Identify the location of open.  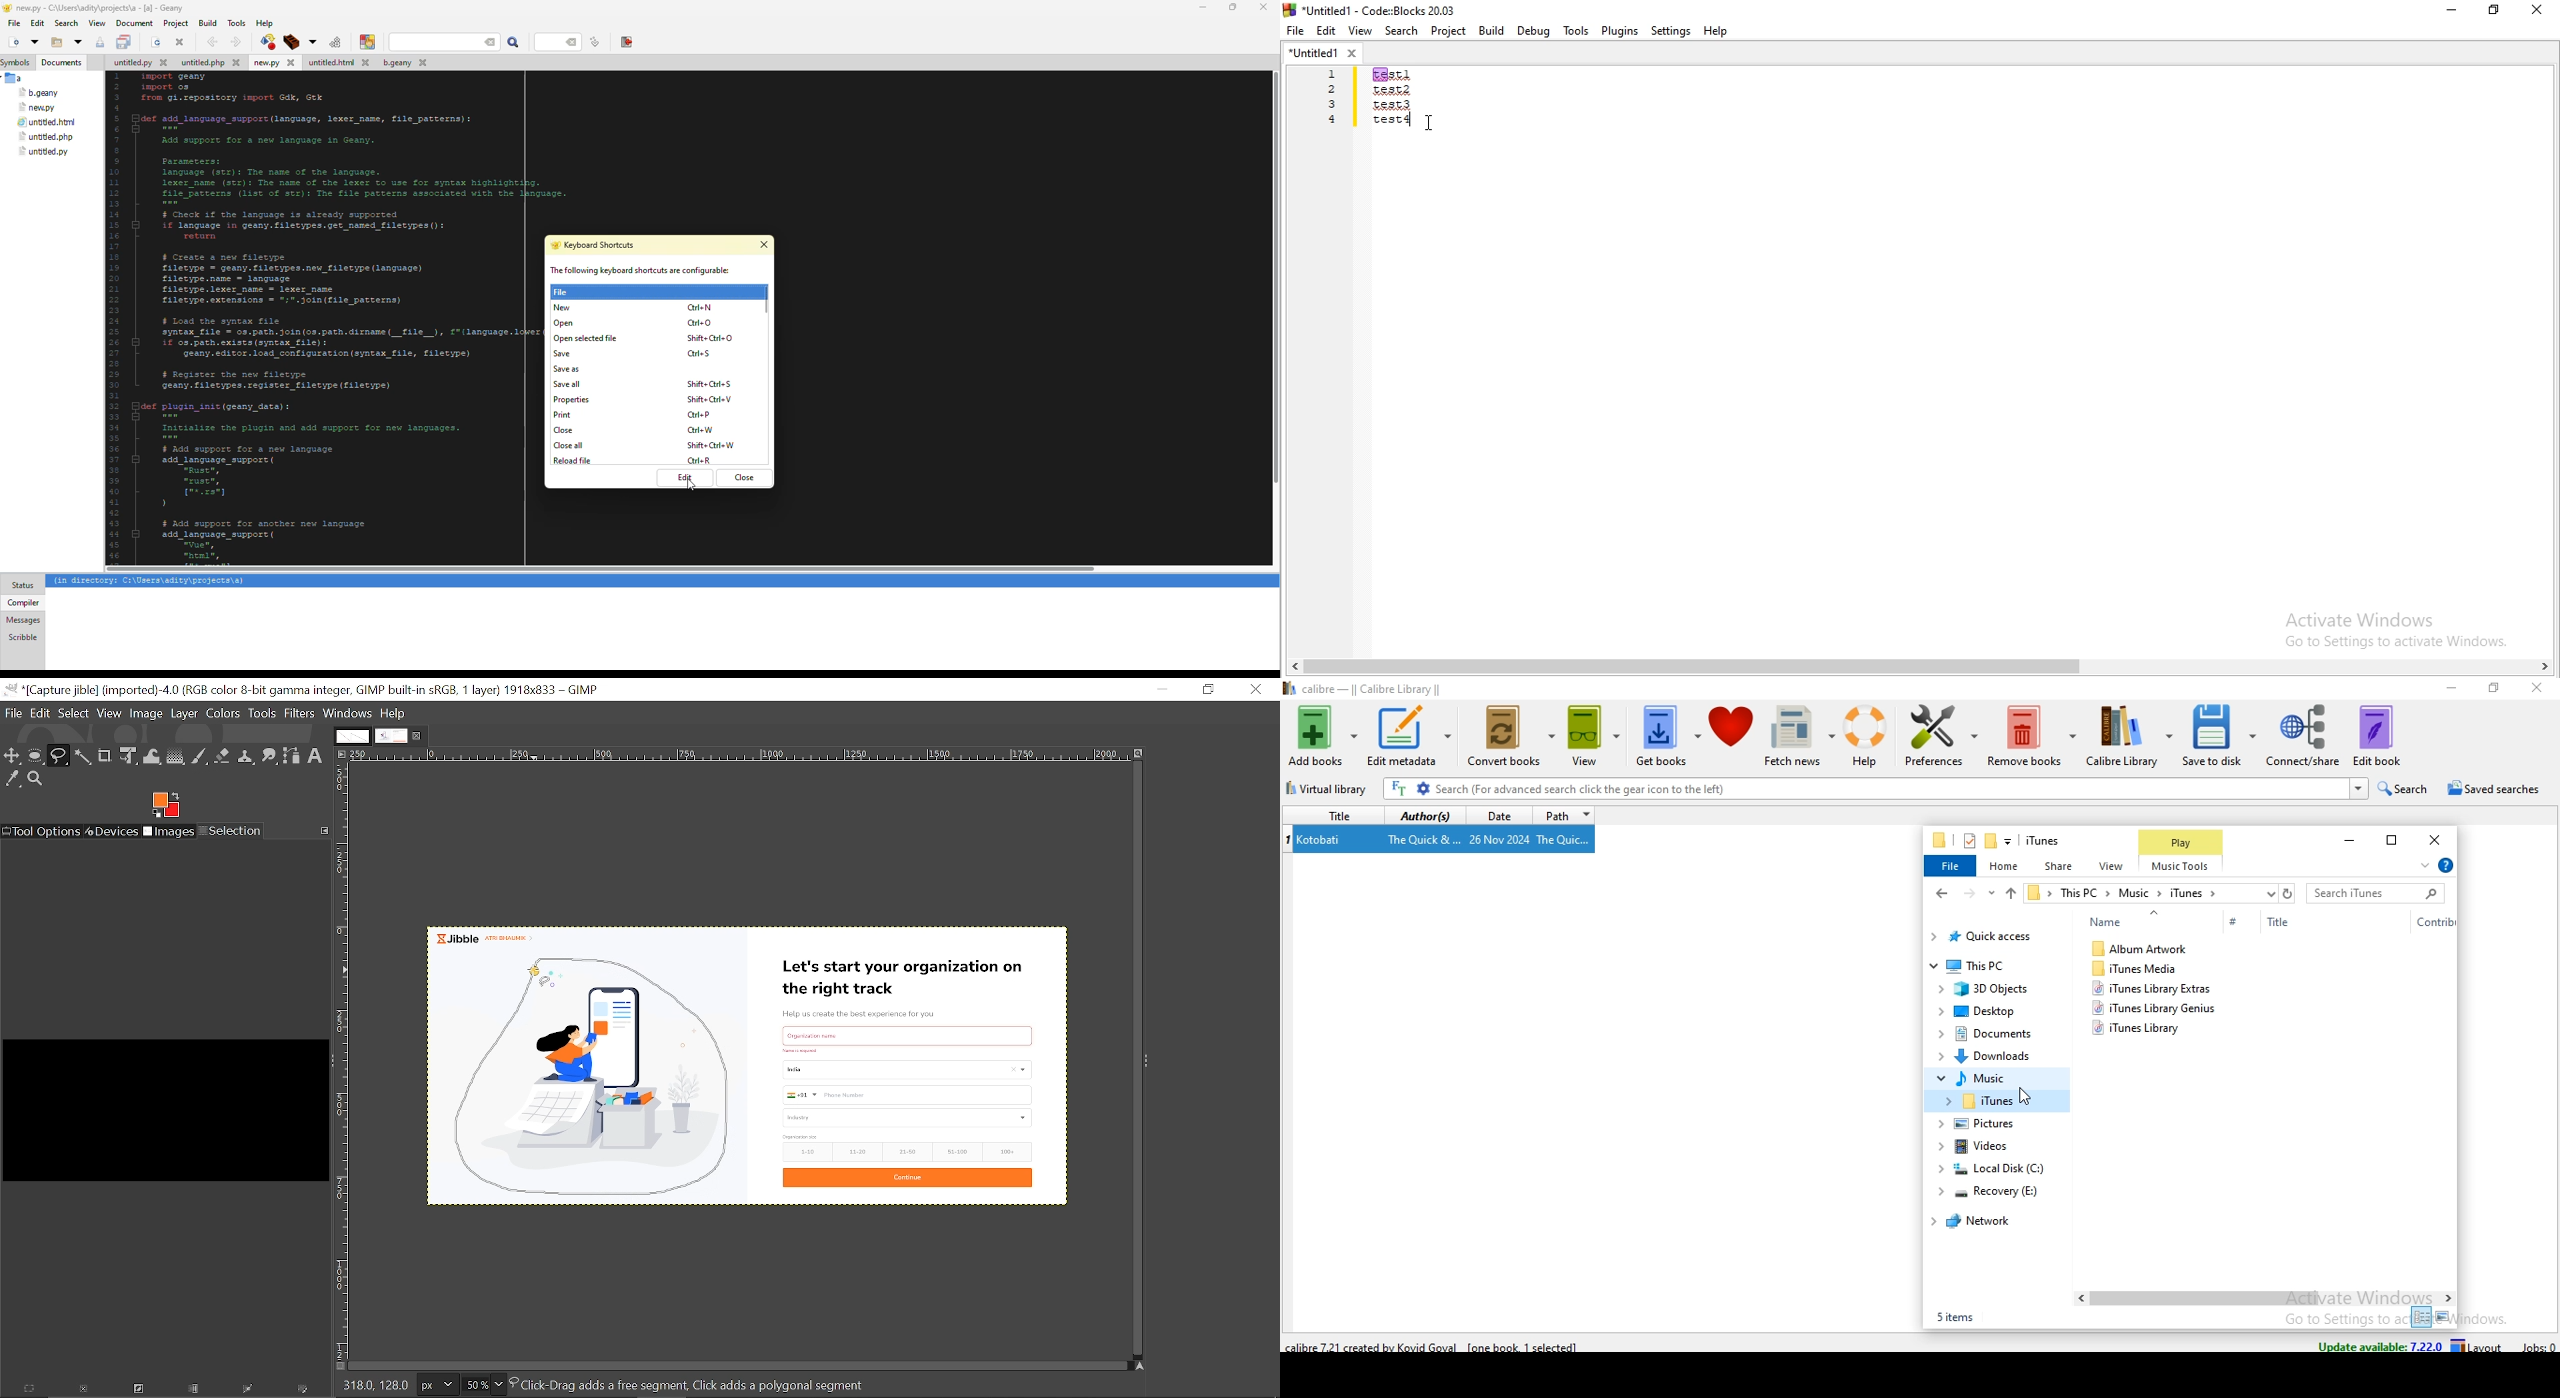
(156, 43).